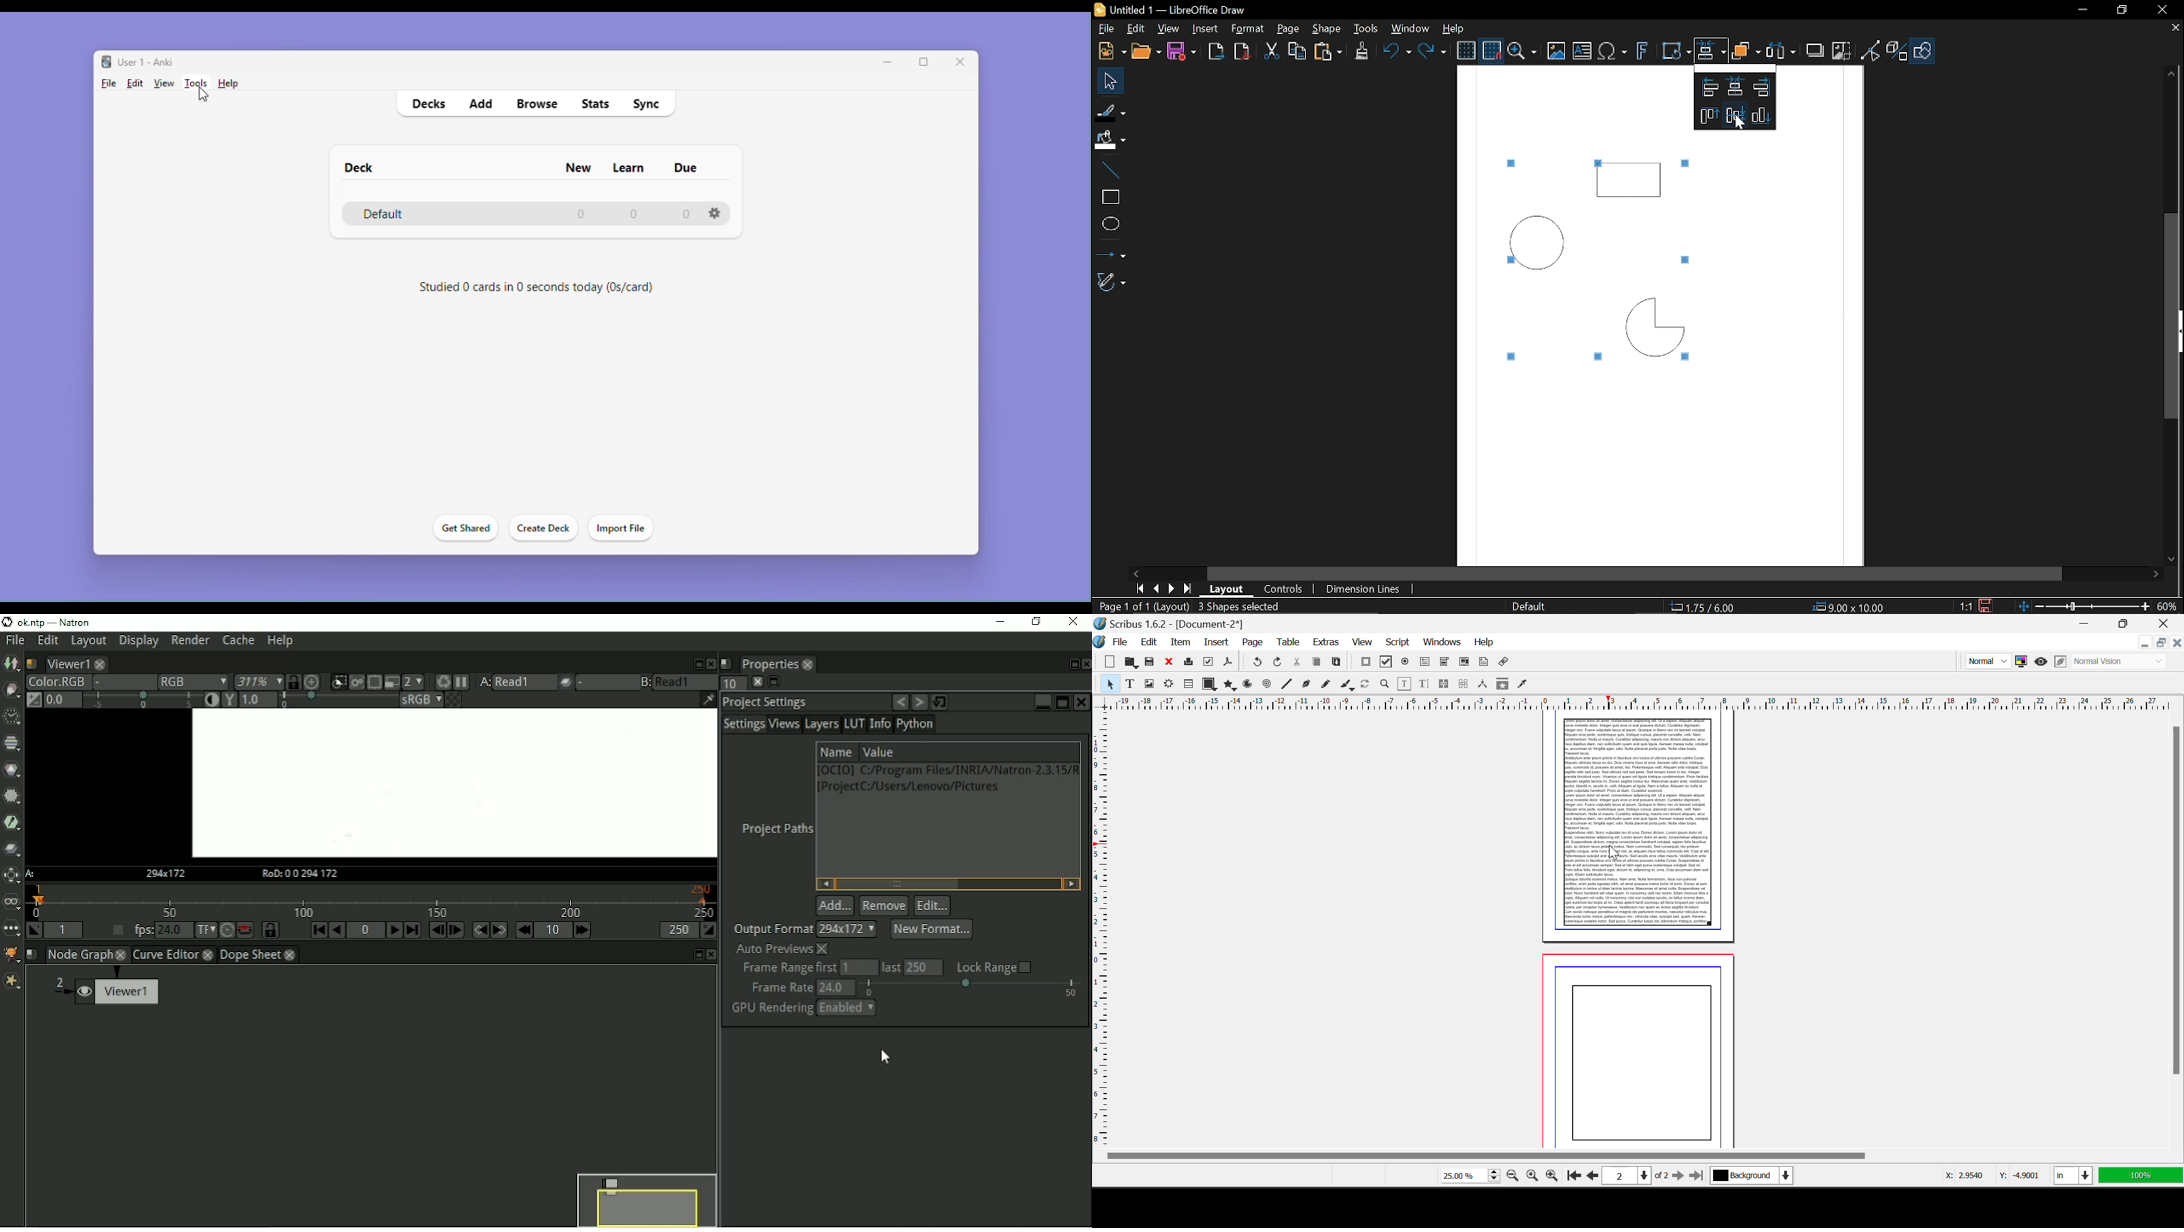  I want to click on Table, so click(1289, 644).